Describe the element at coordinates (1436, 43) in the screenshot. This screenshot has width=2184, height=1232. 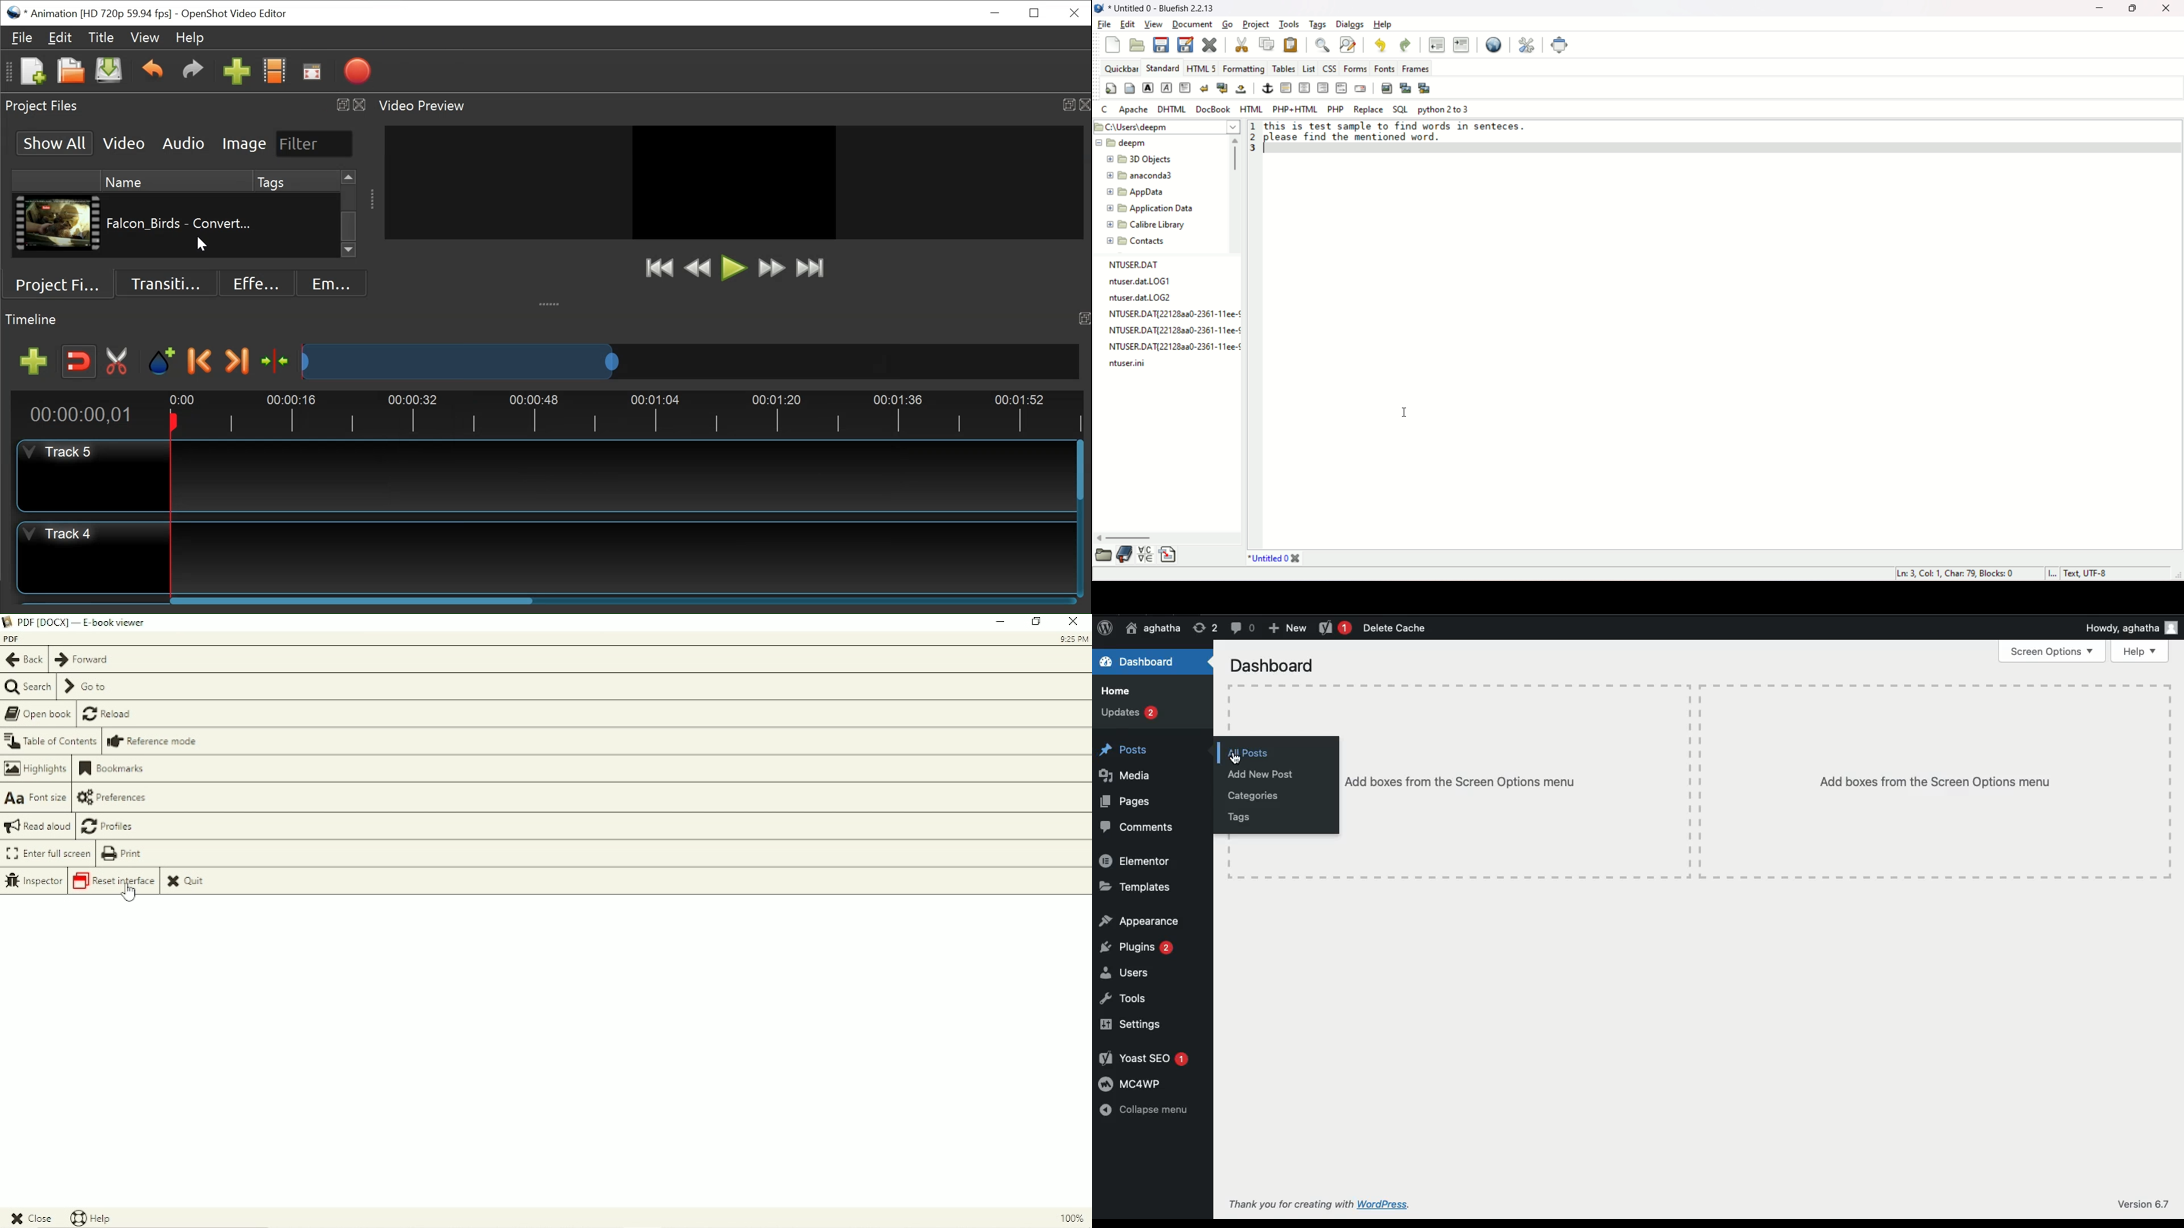
I see `unindent` at that location.